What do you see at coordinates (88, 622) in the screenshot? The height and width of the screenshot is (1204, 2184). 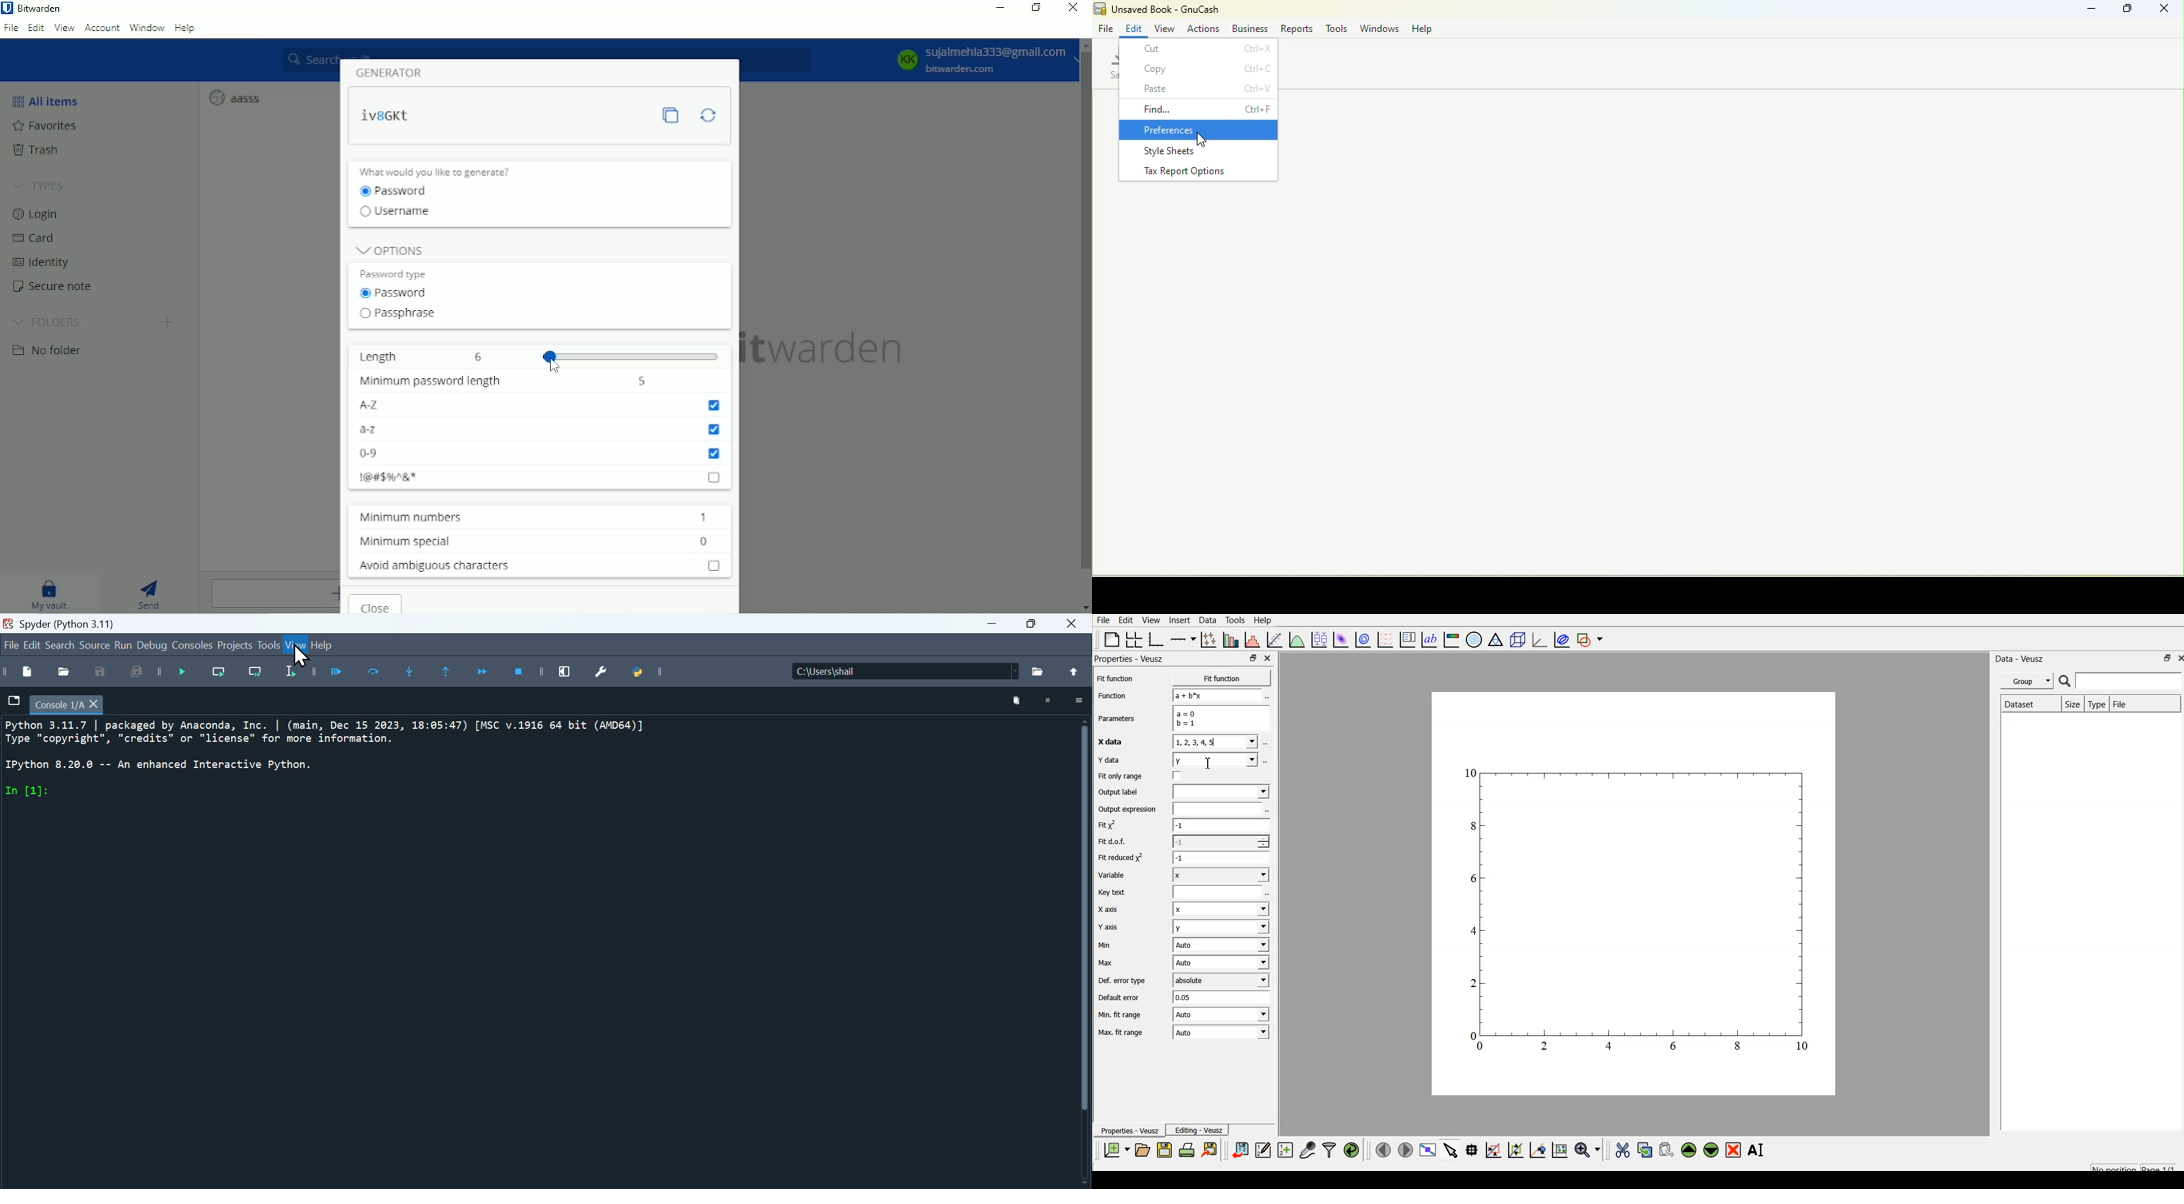 I see `Spyder` at bounding box center [88, 622].